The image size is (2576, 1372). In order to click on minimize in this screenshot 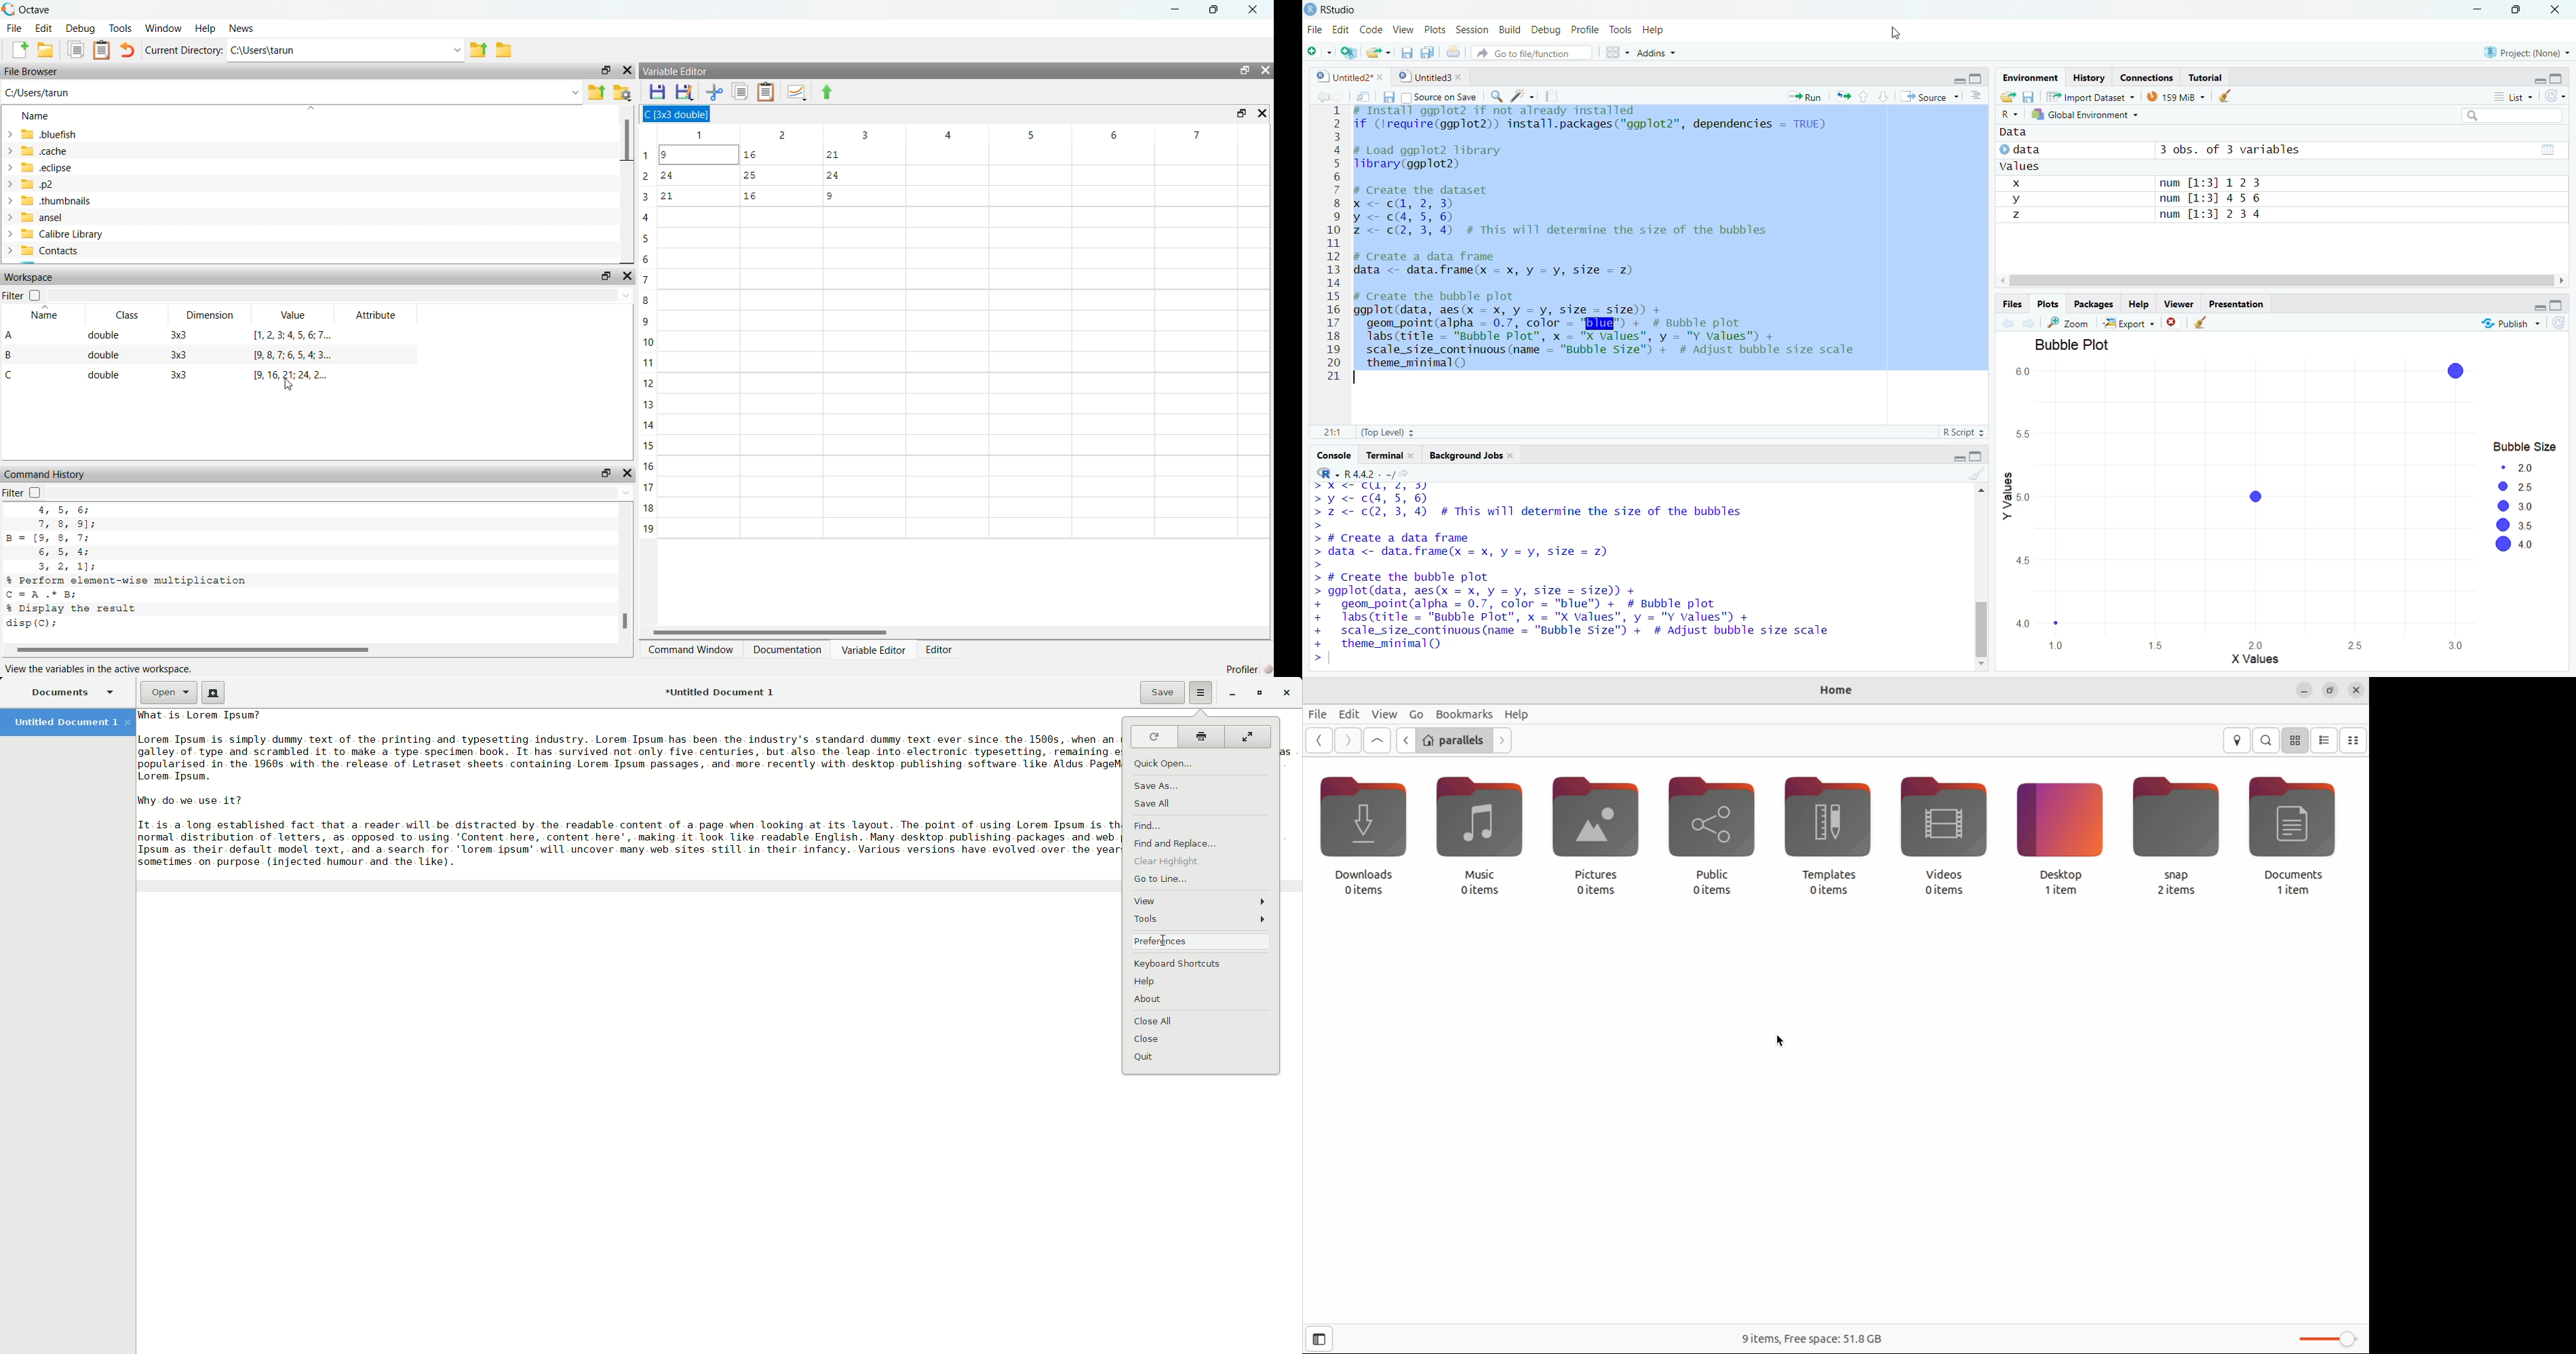, I will do `click(2476, 9)`.